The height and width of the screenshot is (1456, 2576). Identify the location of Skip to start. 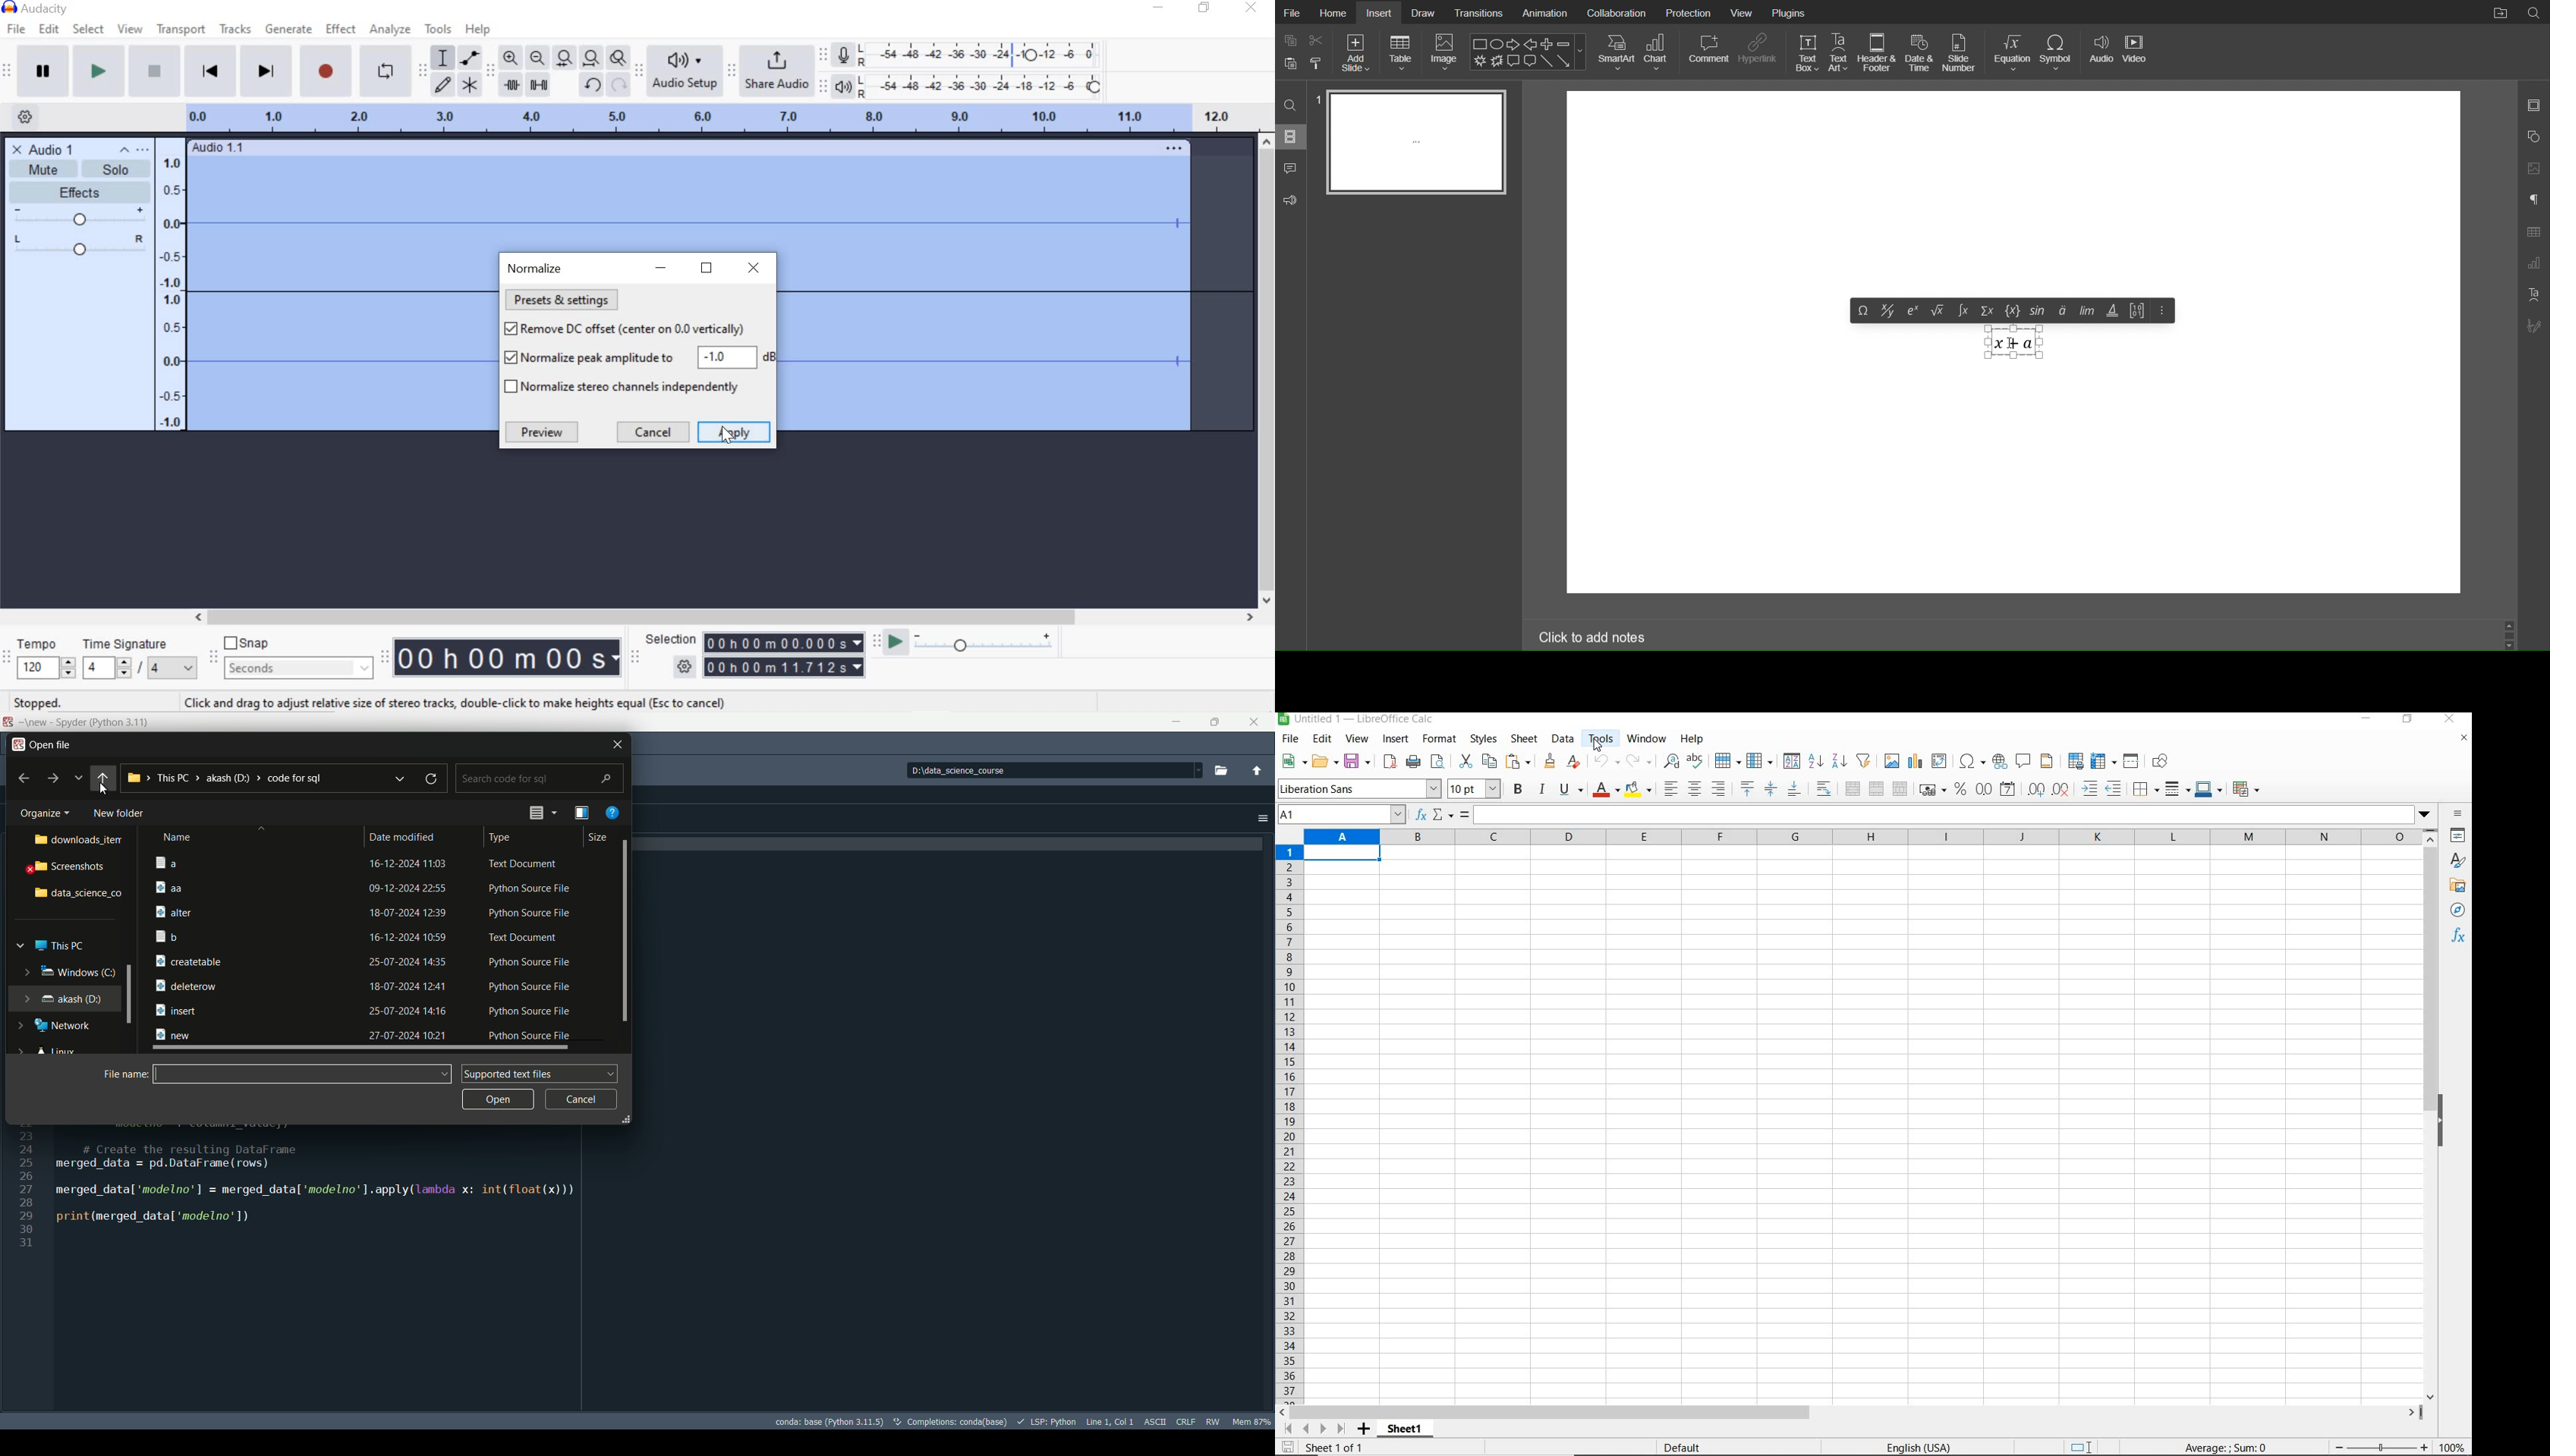
(211, 71).